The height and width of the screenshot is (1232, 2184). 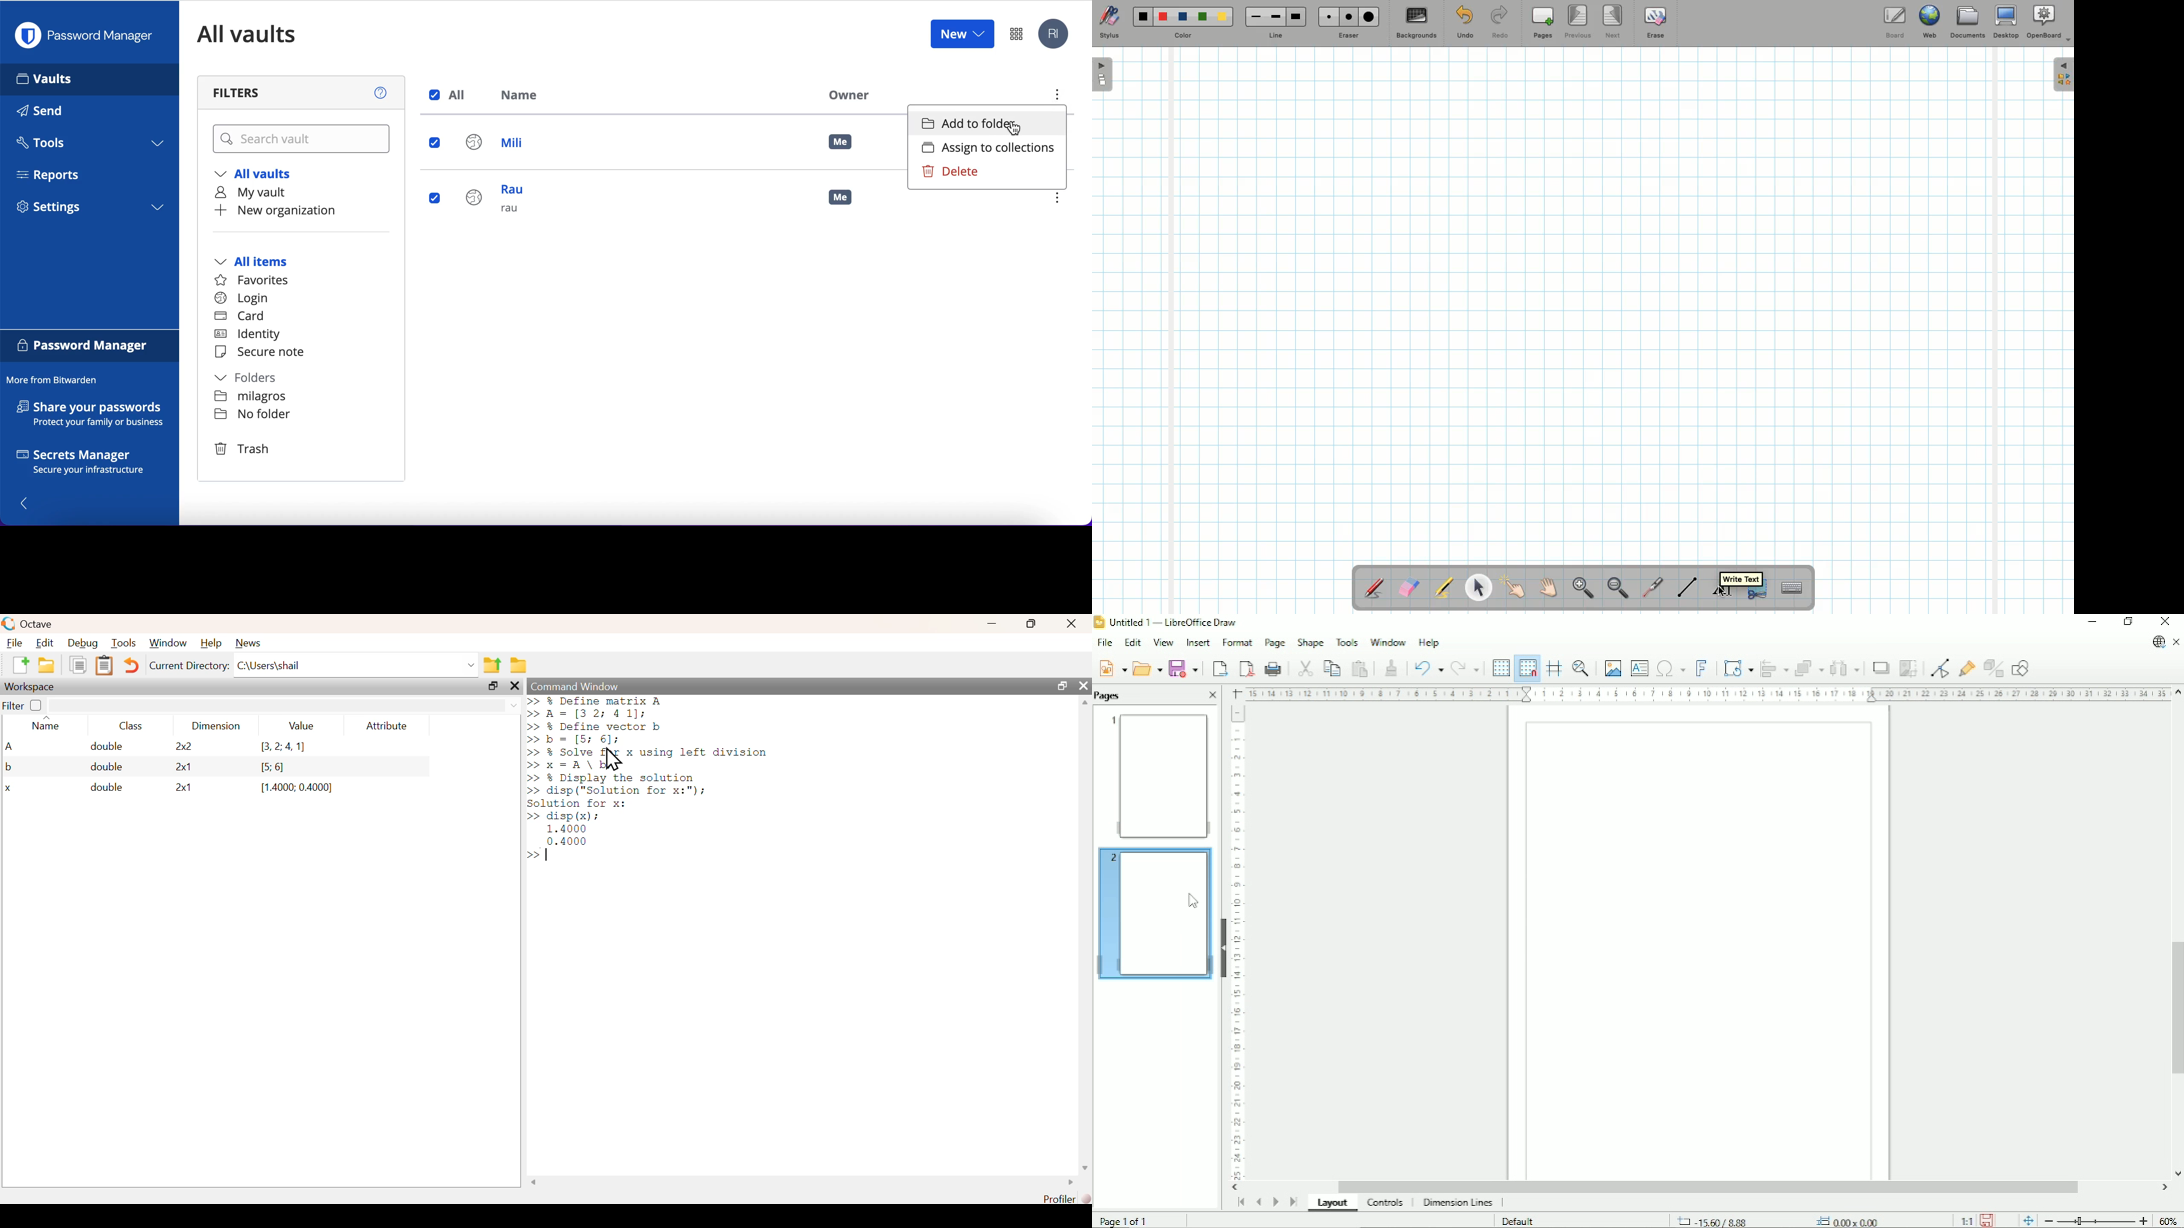 What do you see at coordinates (494, 665) in the screenshot?
I see `one directory up` at bounding box center [494, 665].